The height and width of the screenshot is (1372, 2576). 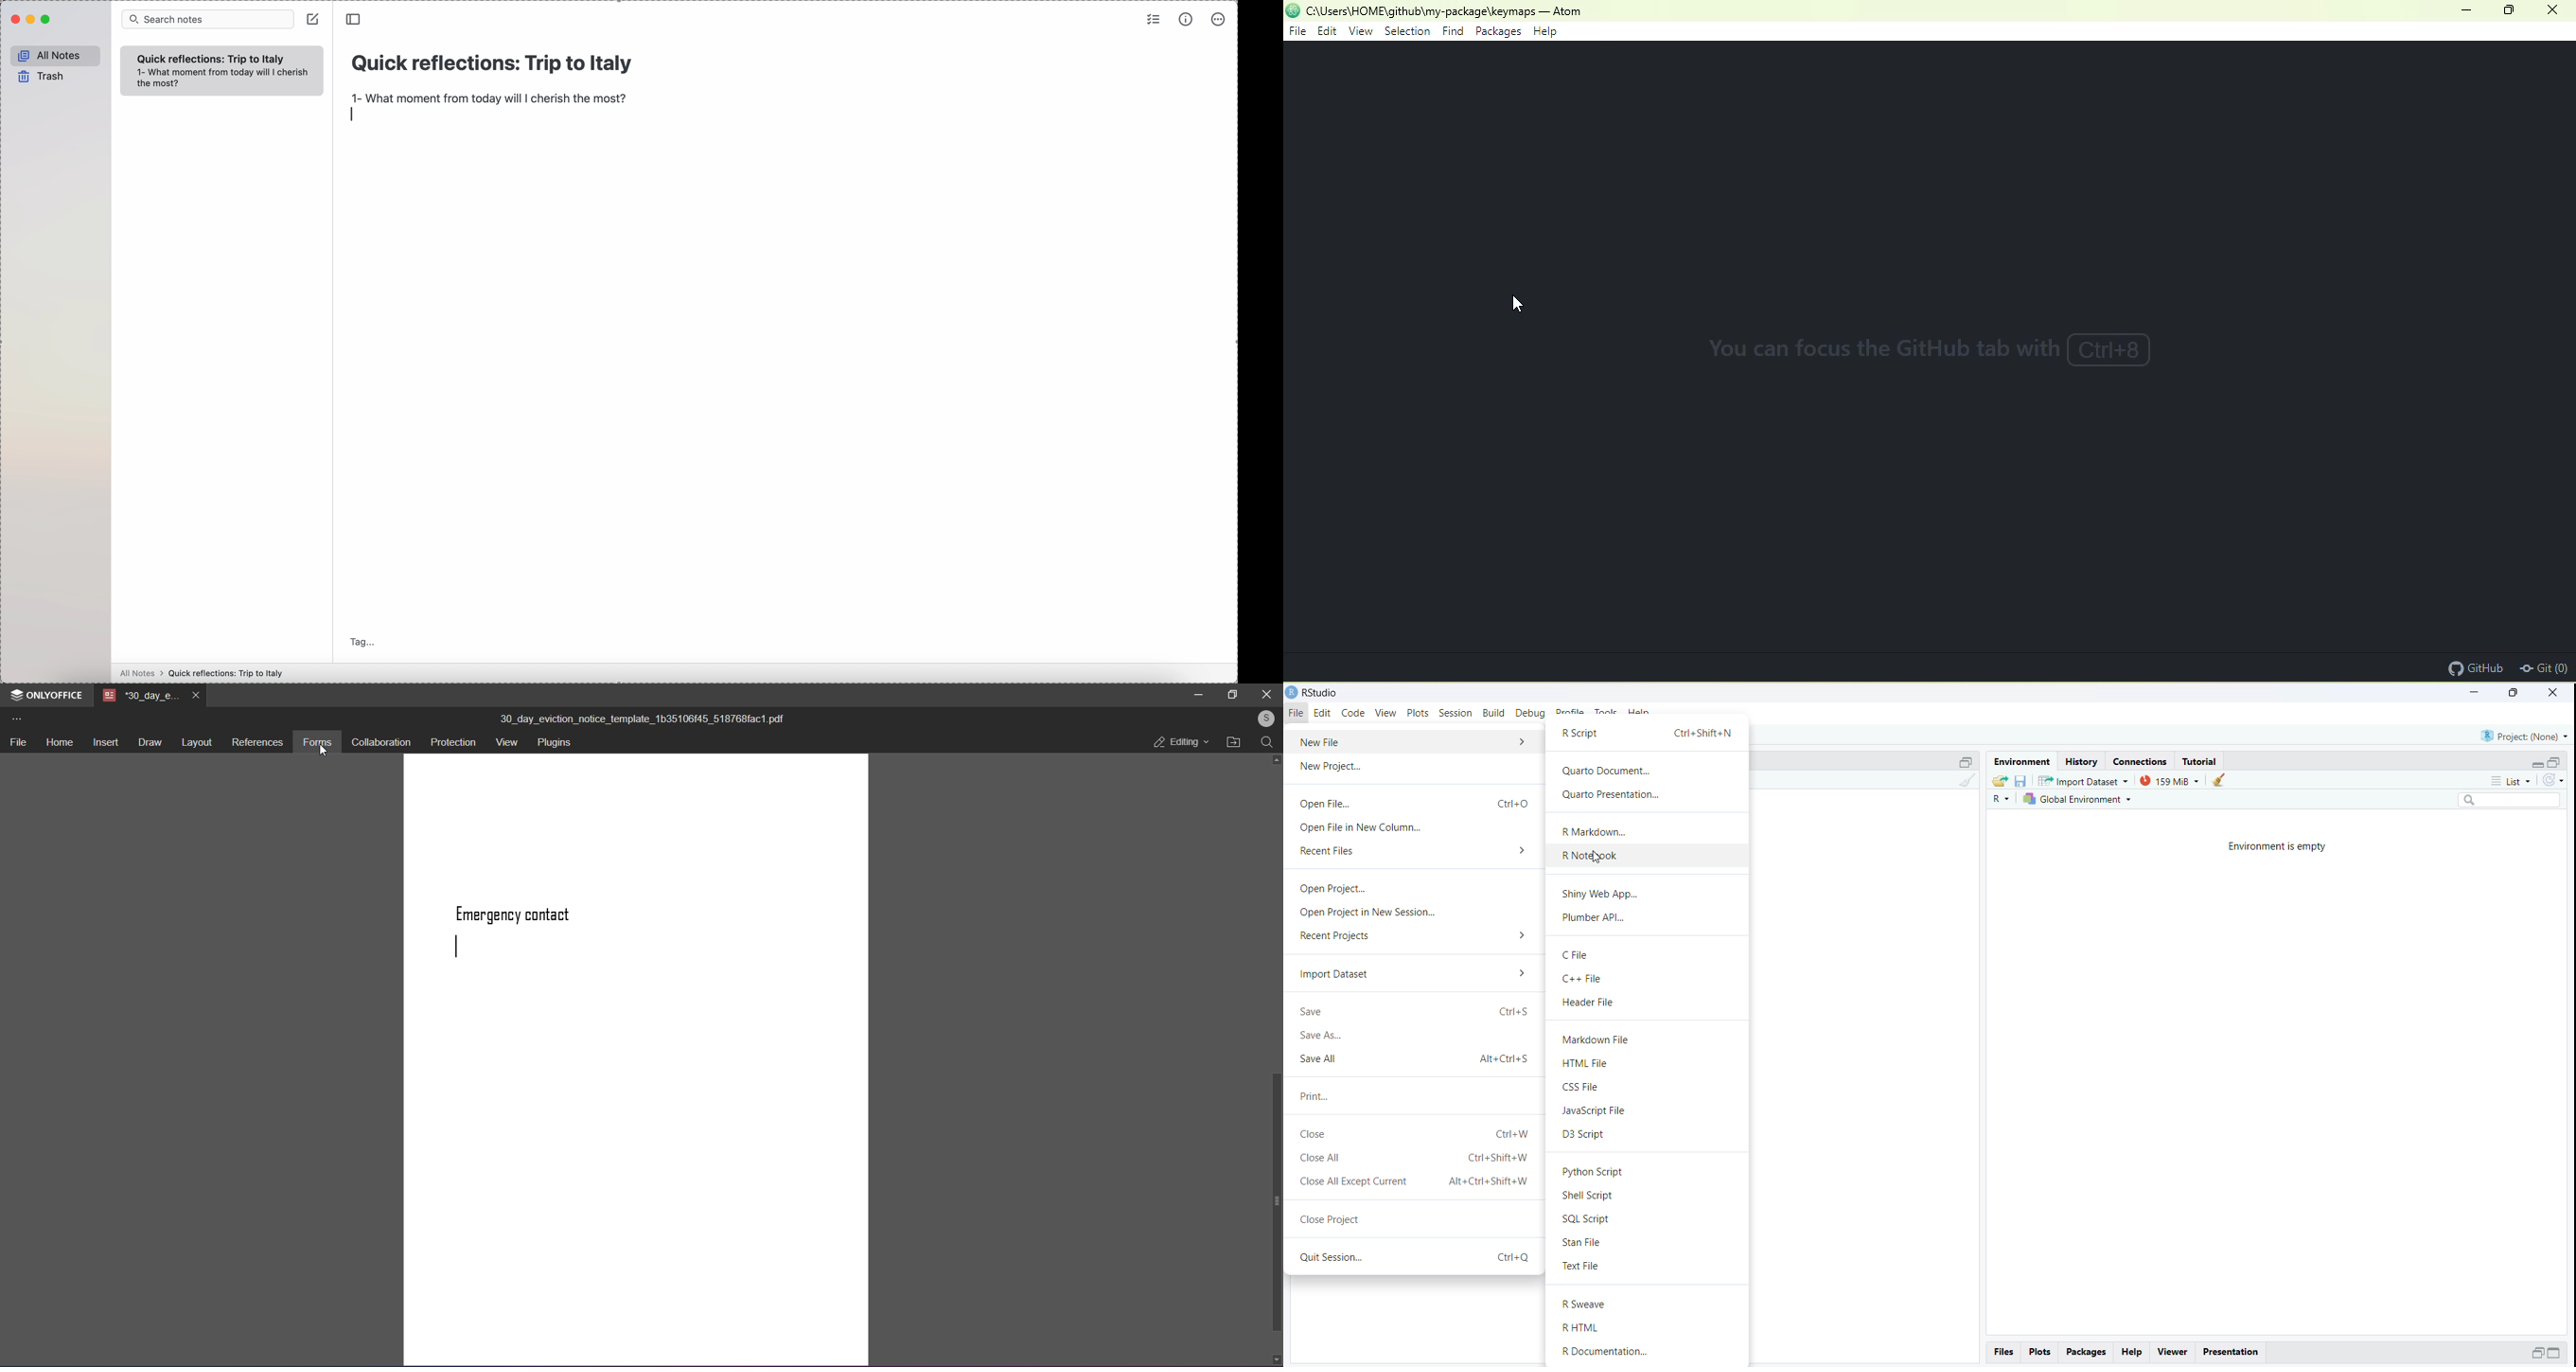 What do you see at coordinates (225, 80) in the screenshot?
I see `1- What moment from today will I cherish the most?` at bounding box center [225, 80].